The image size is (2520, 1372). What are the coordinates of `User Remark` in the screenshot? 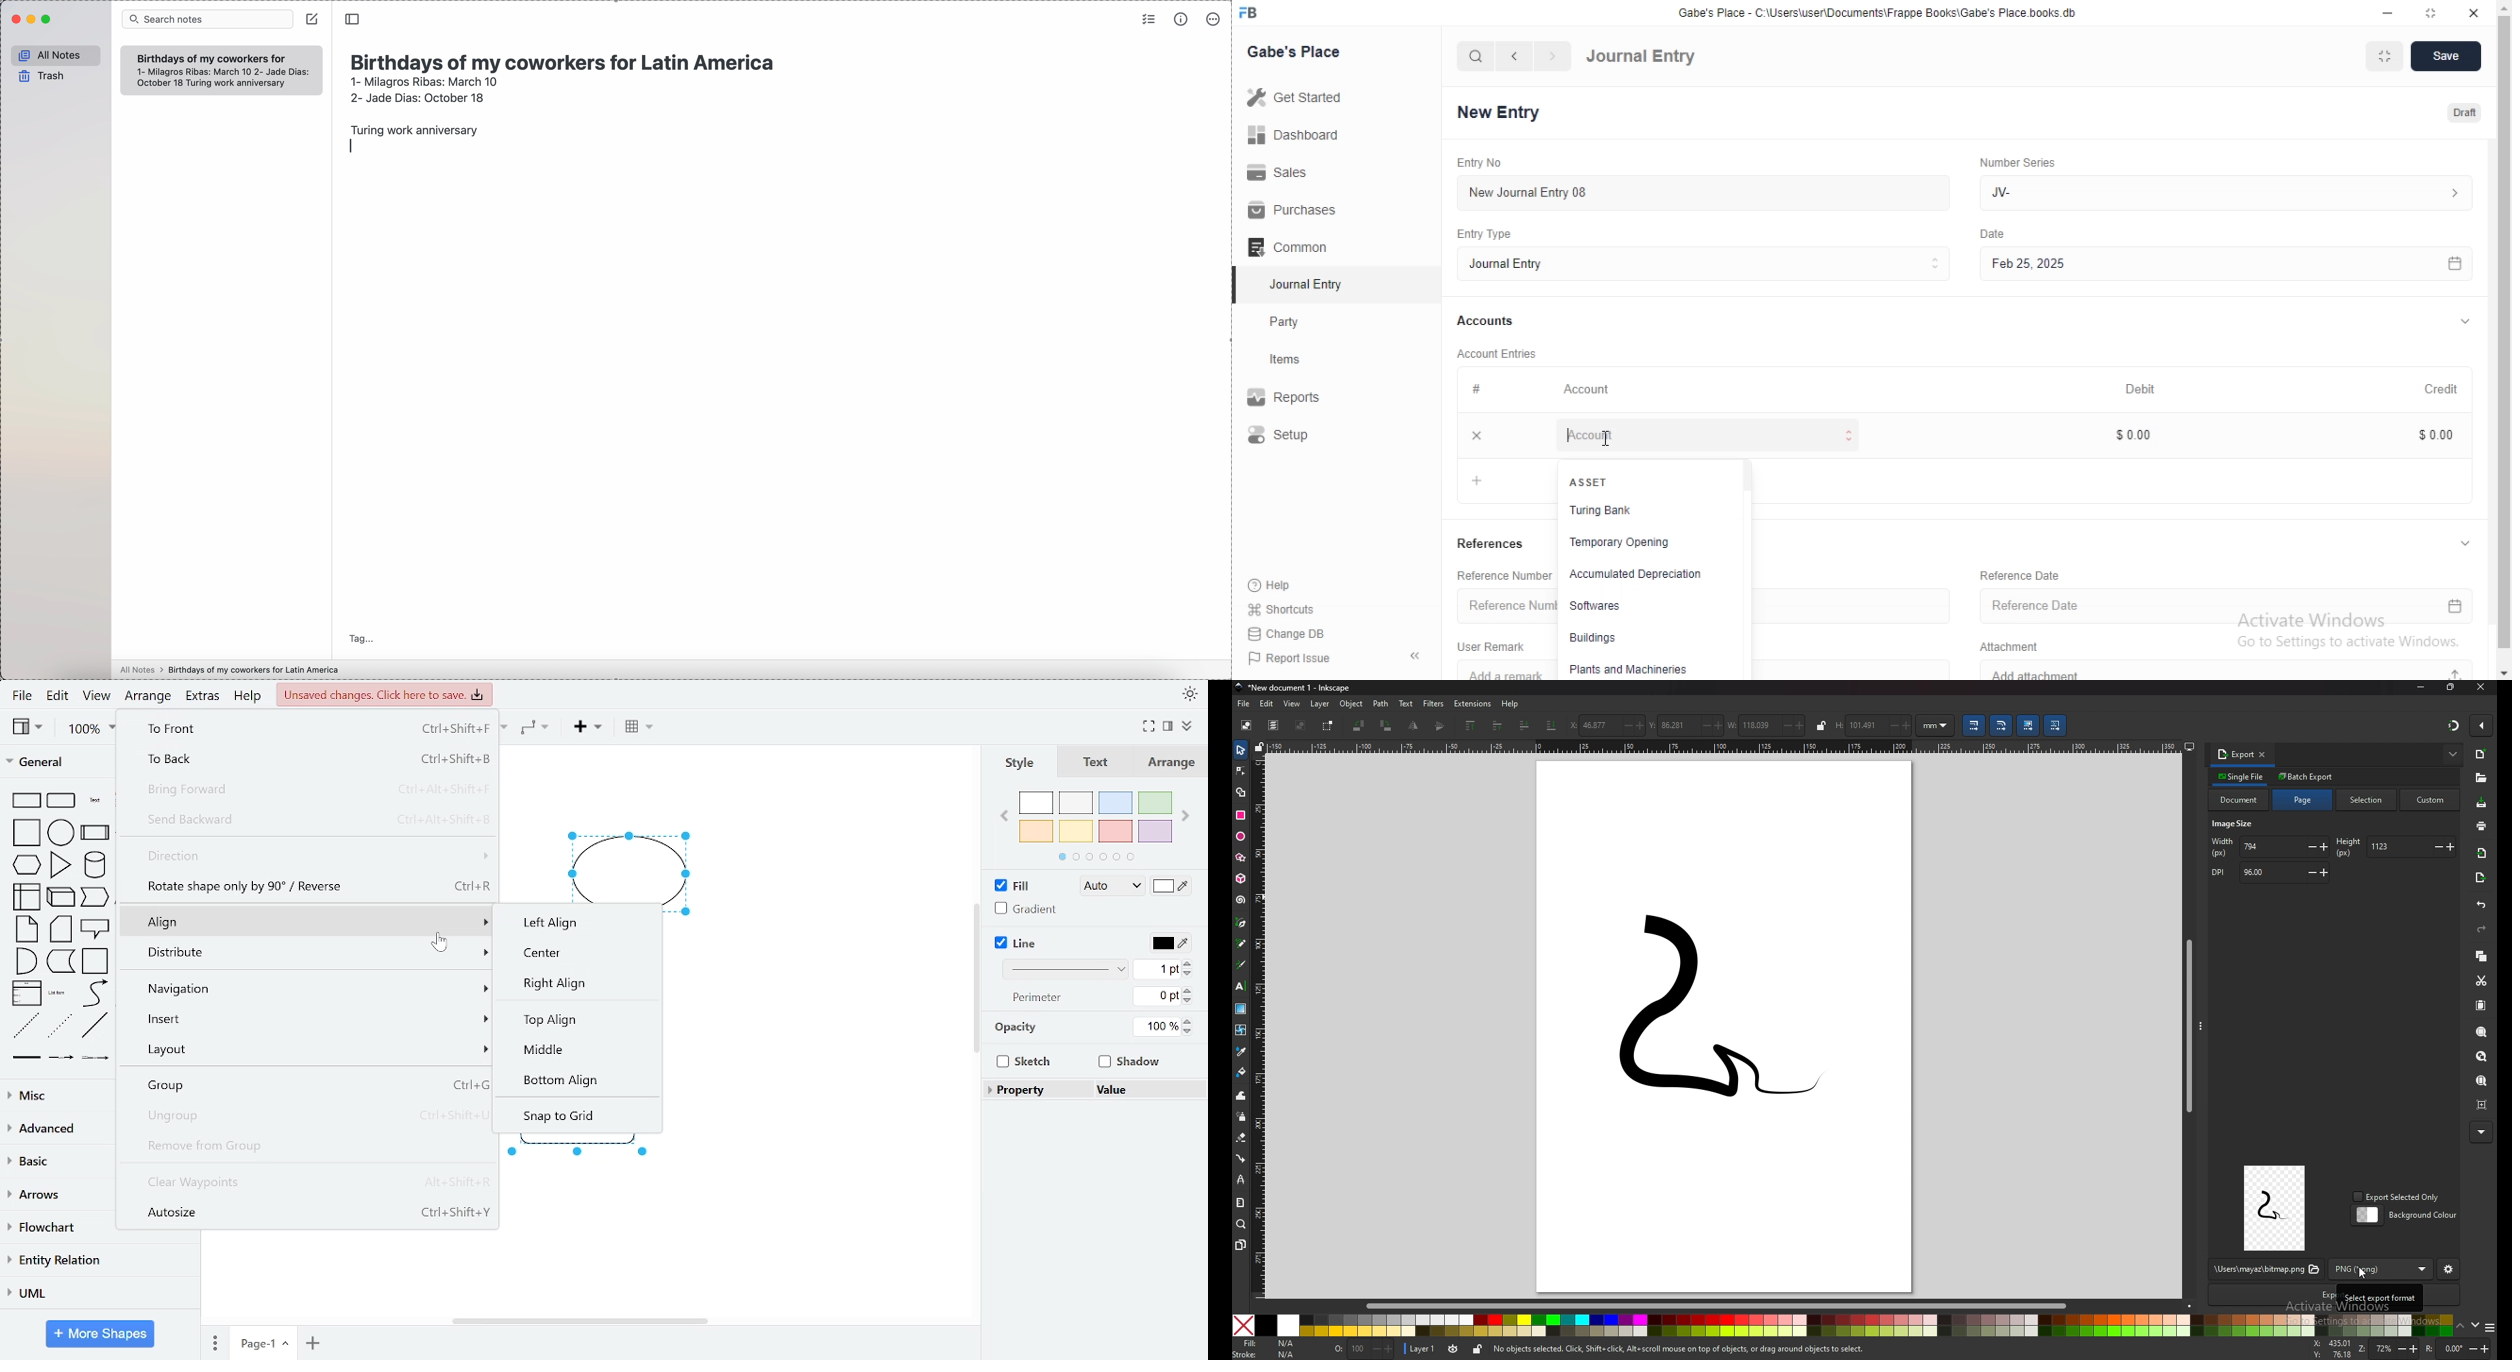 It's located at (1491, 646).